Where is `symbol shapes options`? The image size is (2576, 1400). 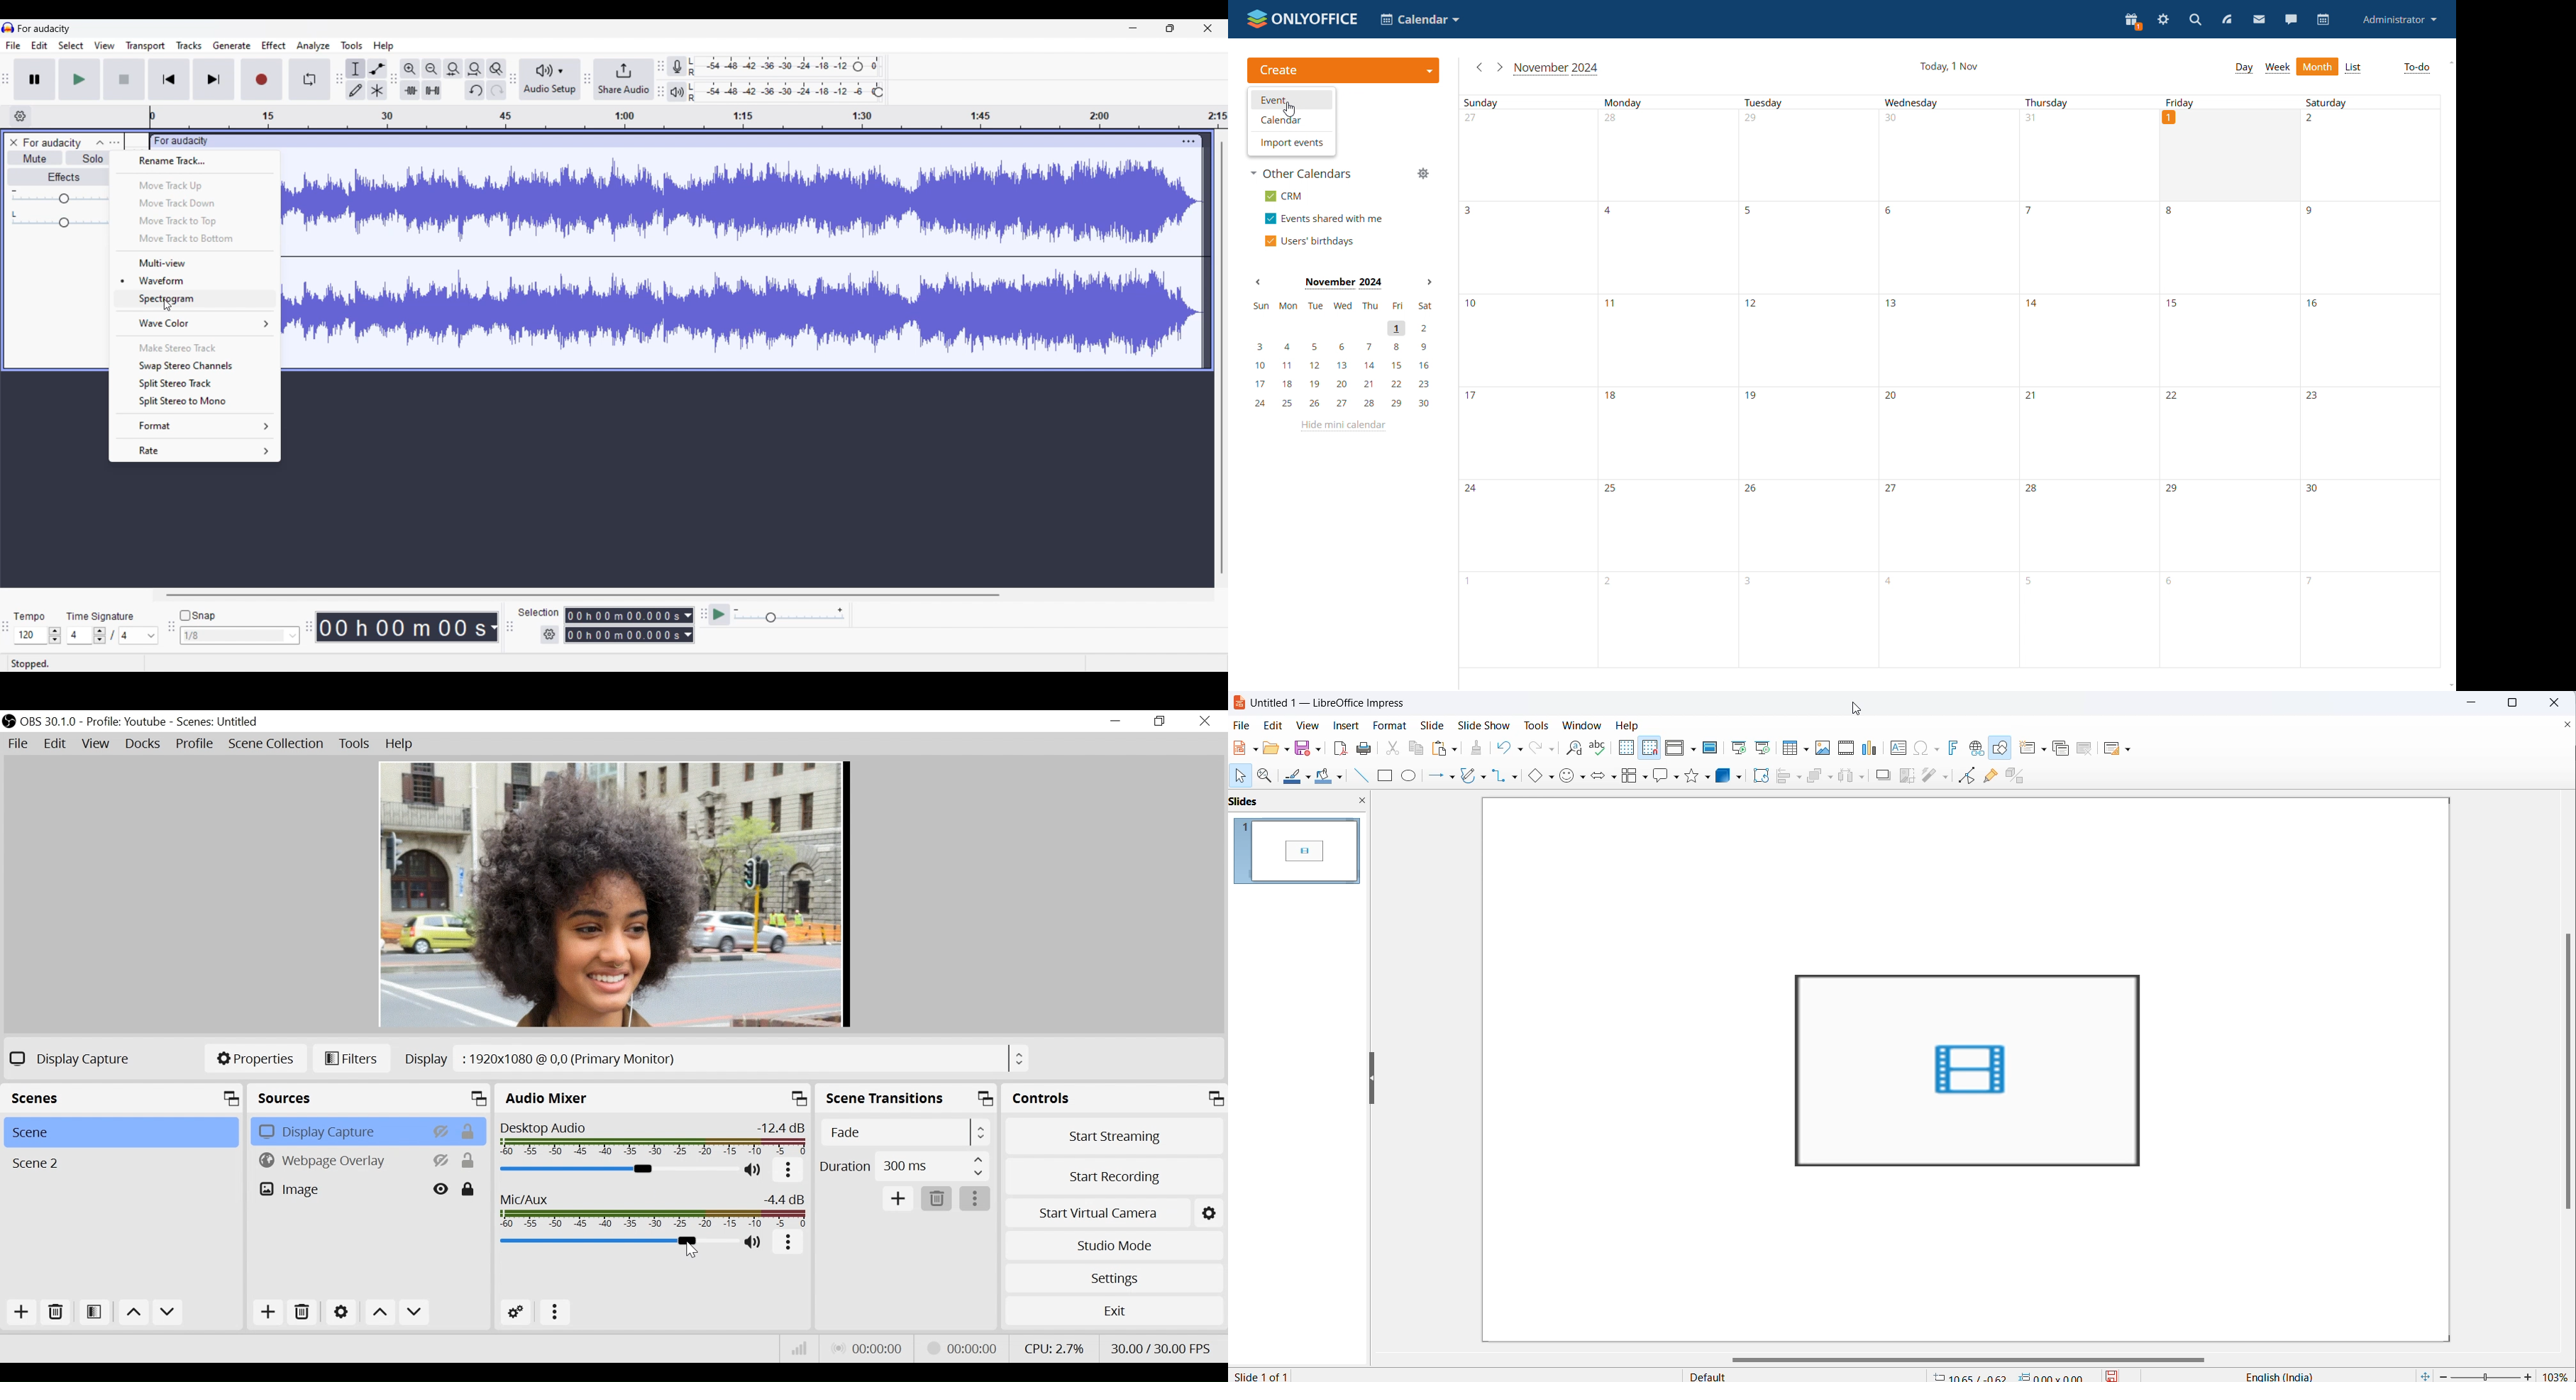 symbol shapes options is located at coordinates (1582, 778).